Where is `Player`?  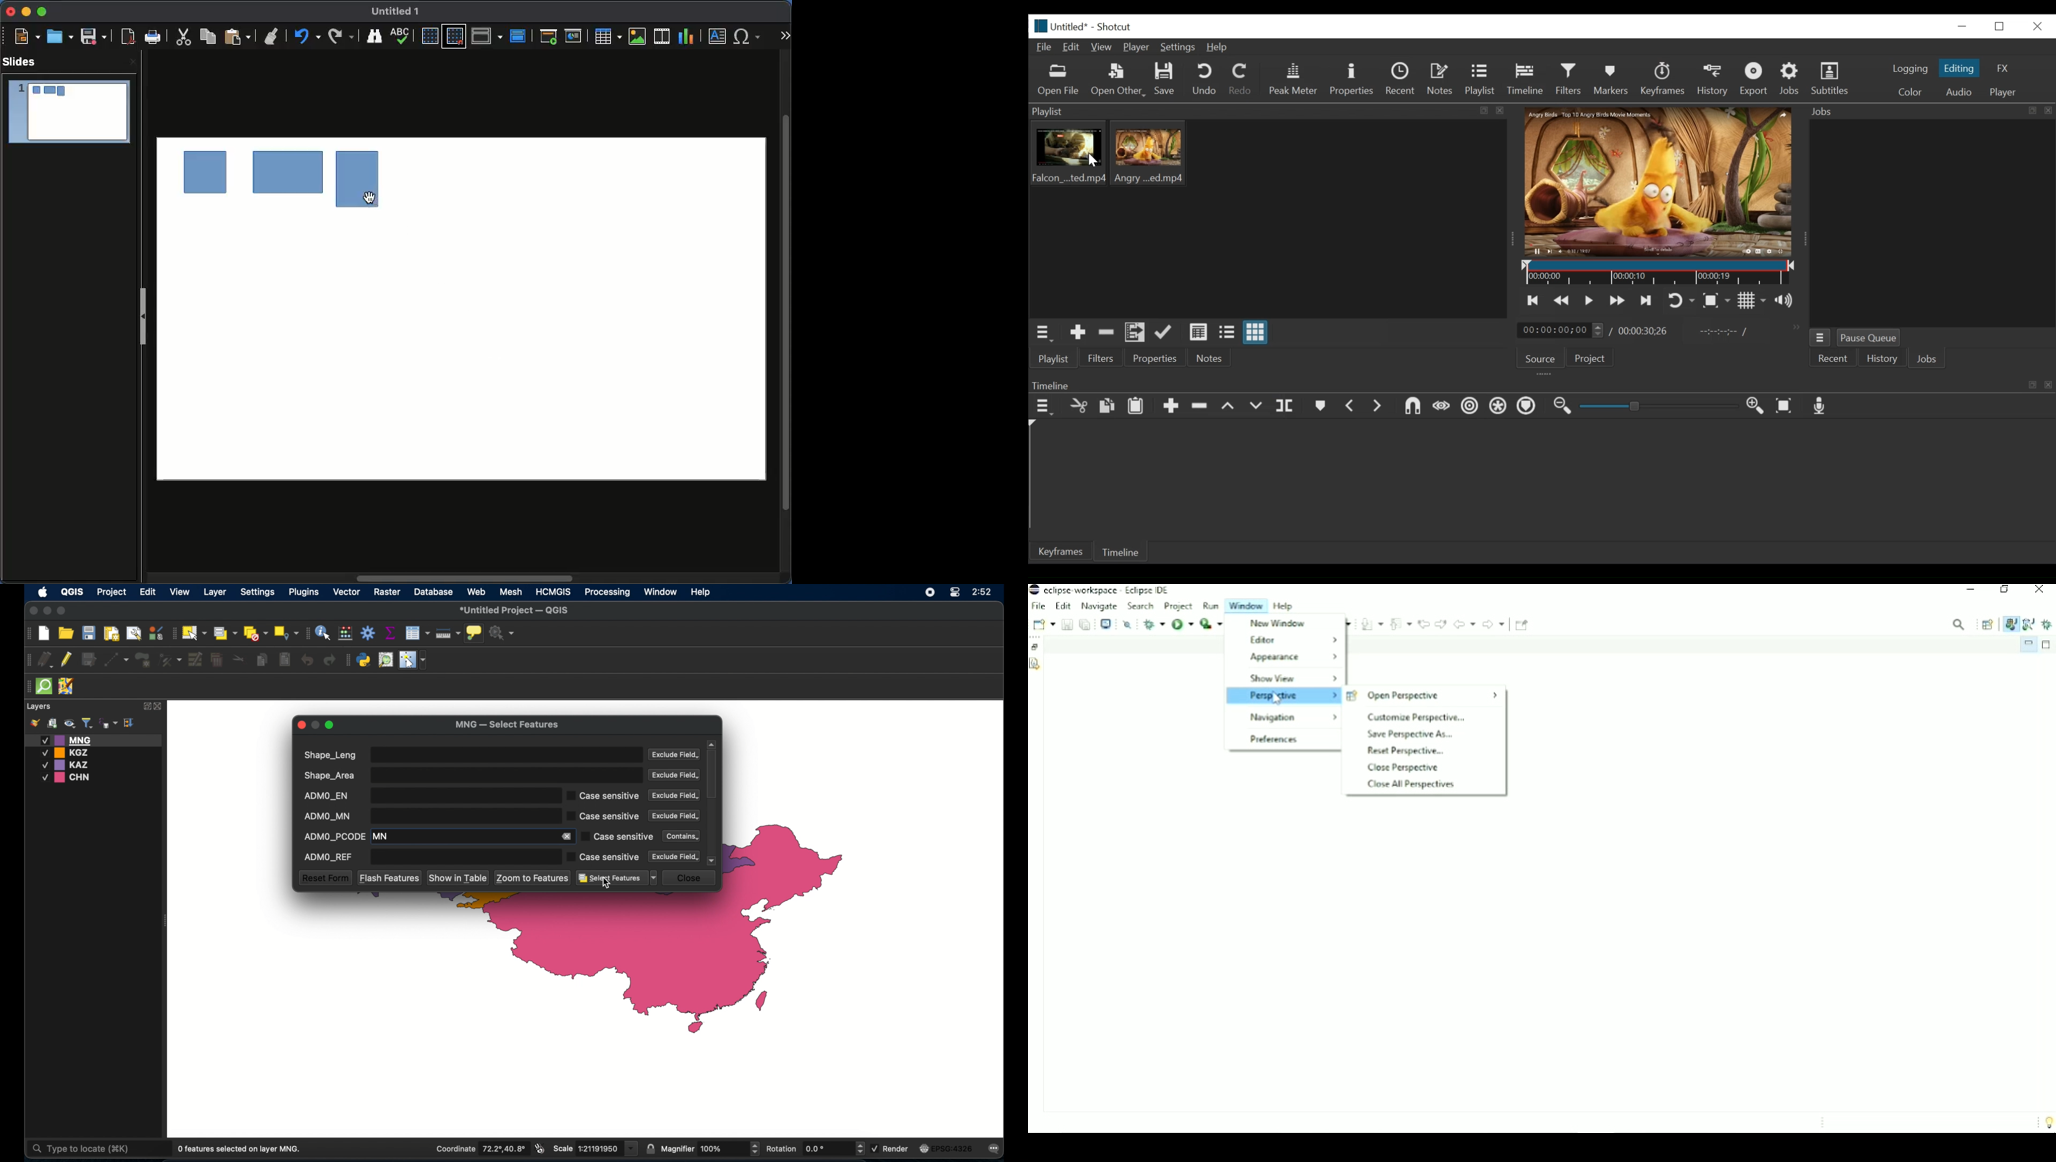
Player is located at coordinates (1139, 48).